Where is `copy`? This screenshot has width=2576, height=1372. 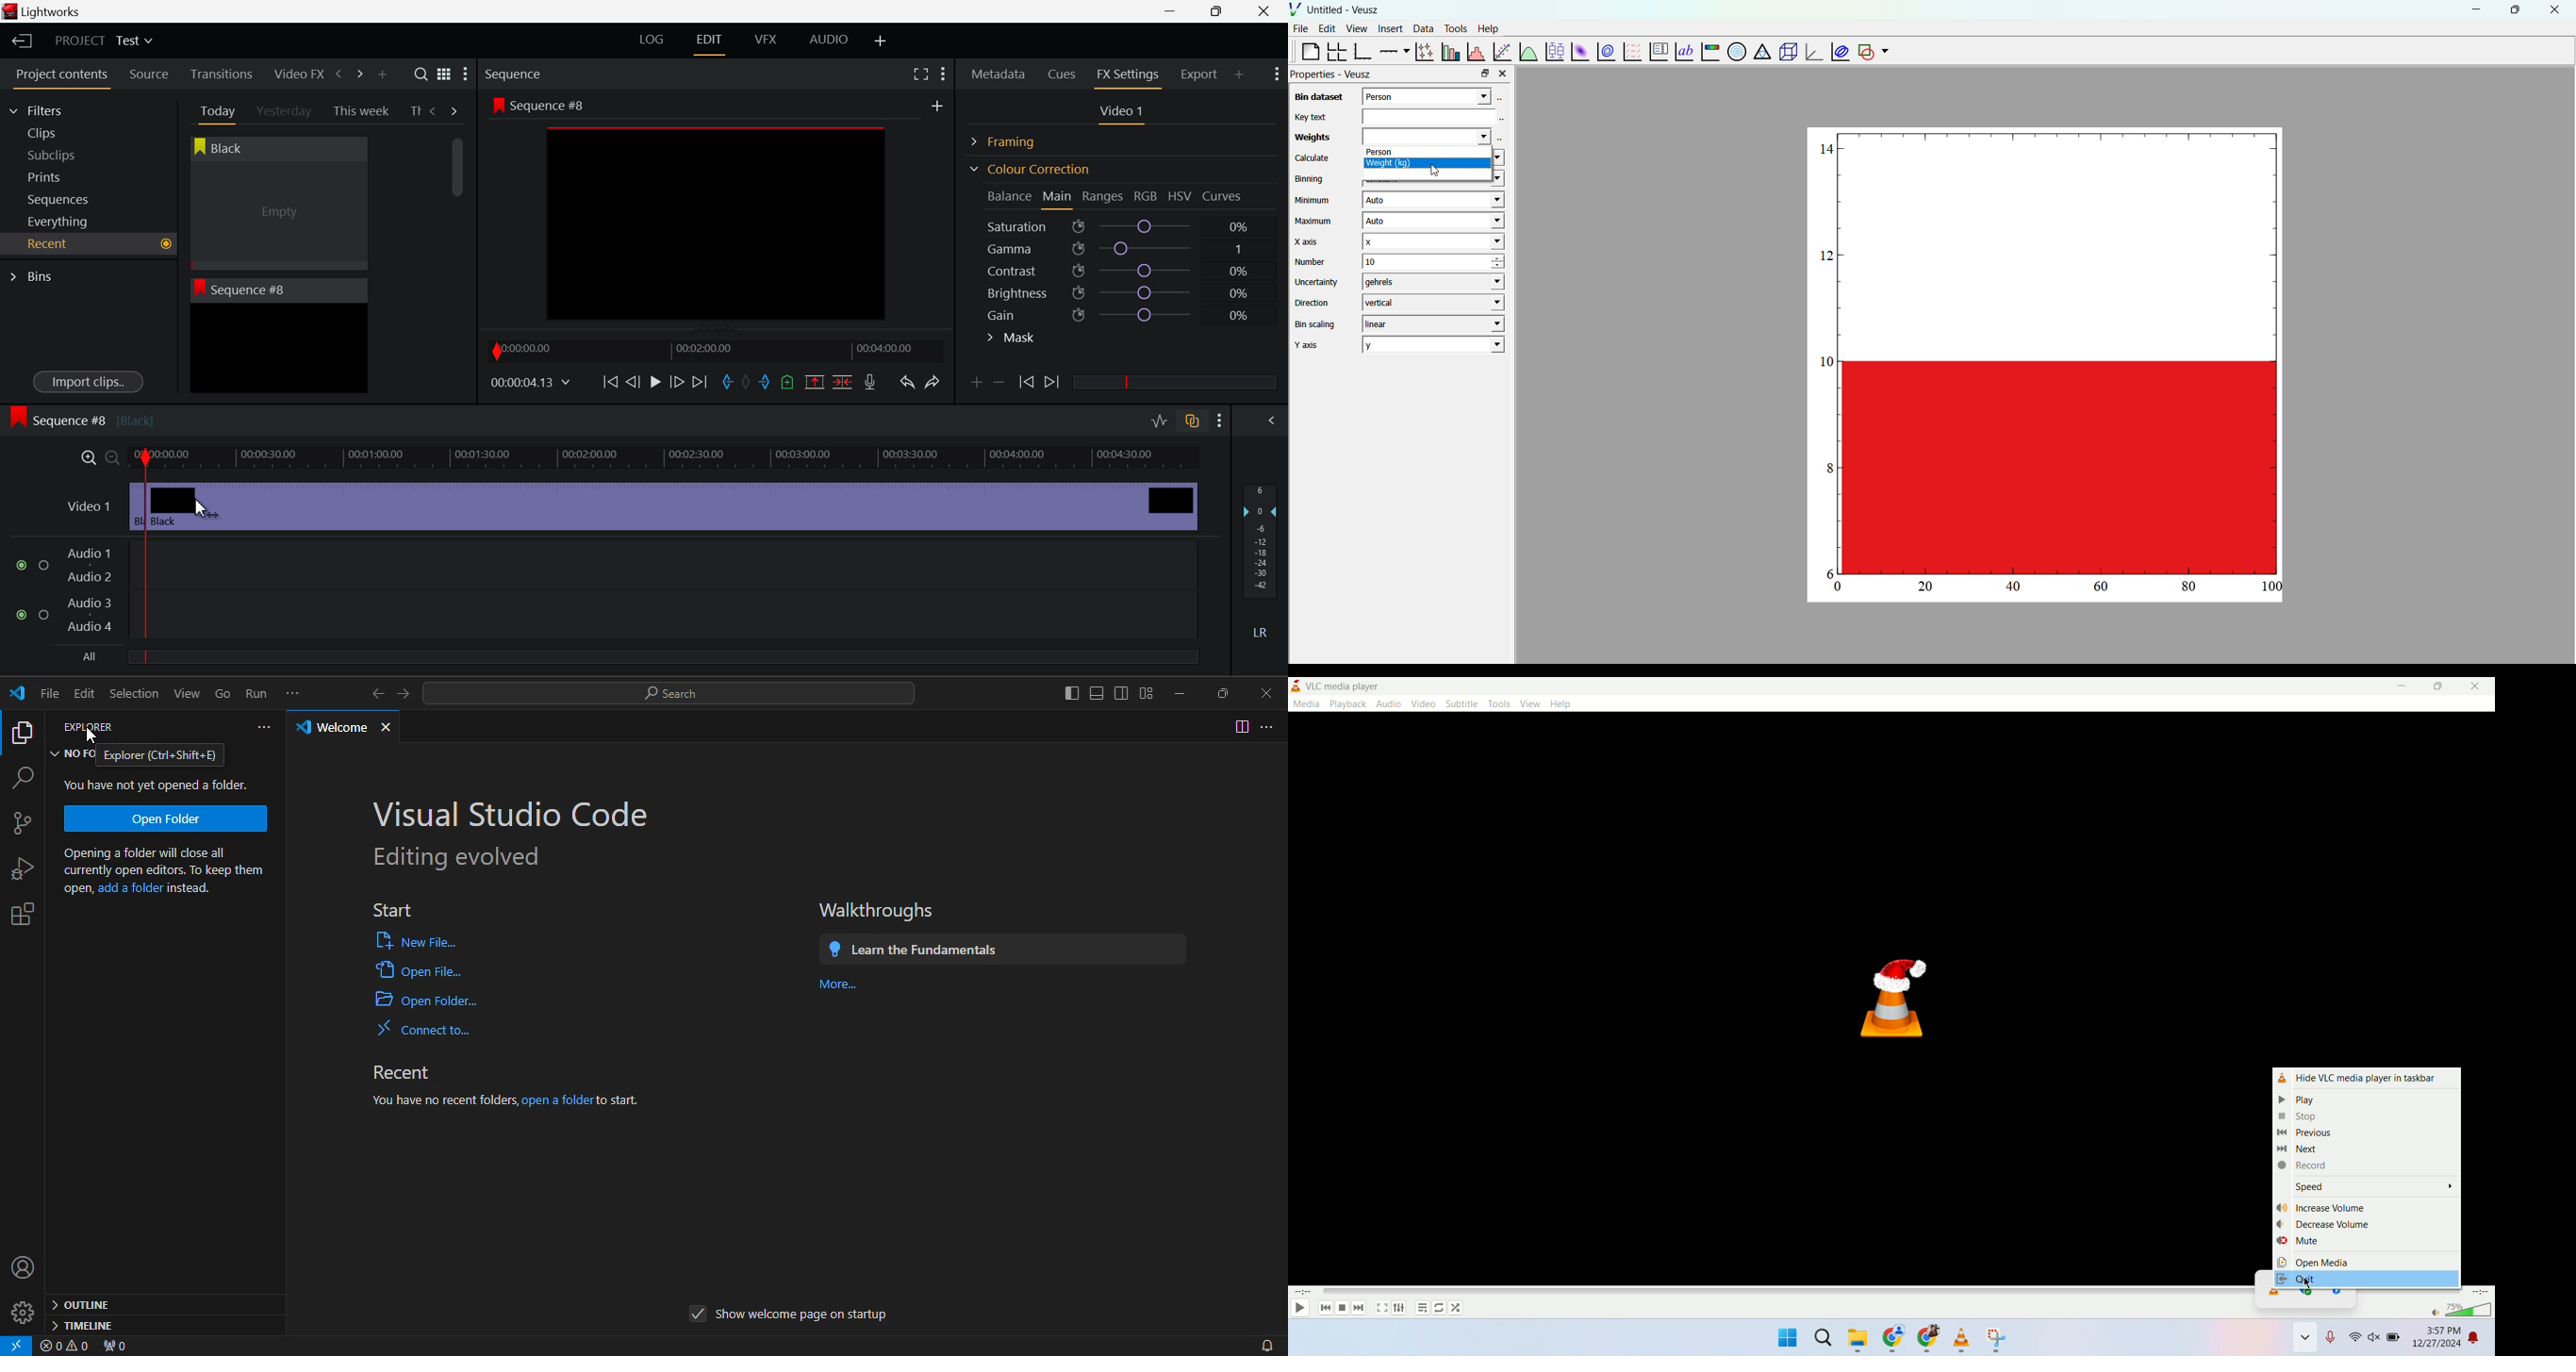 copy is located at coordinates (22, 735).